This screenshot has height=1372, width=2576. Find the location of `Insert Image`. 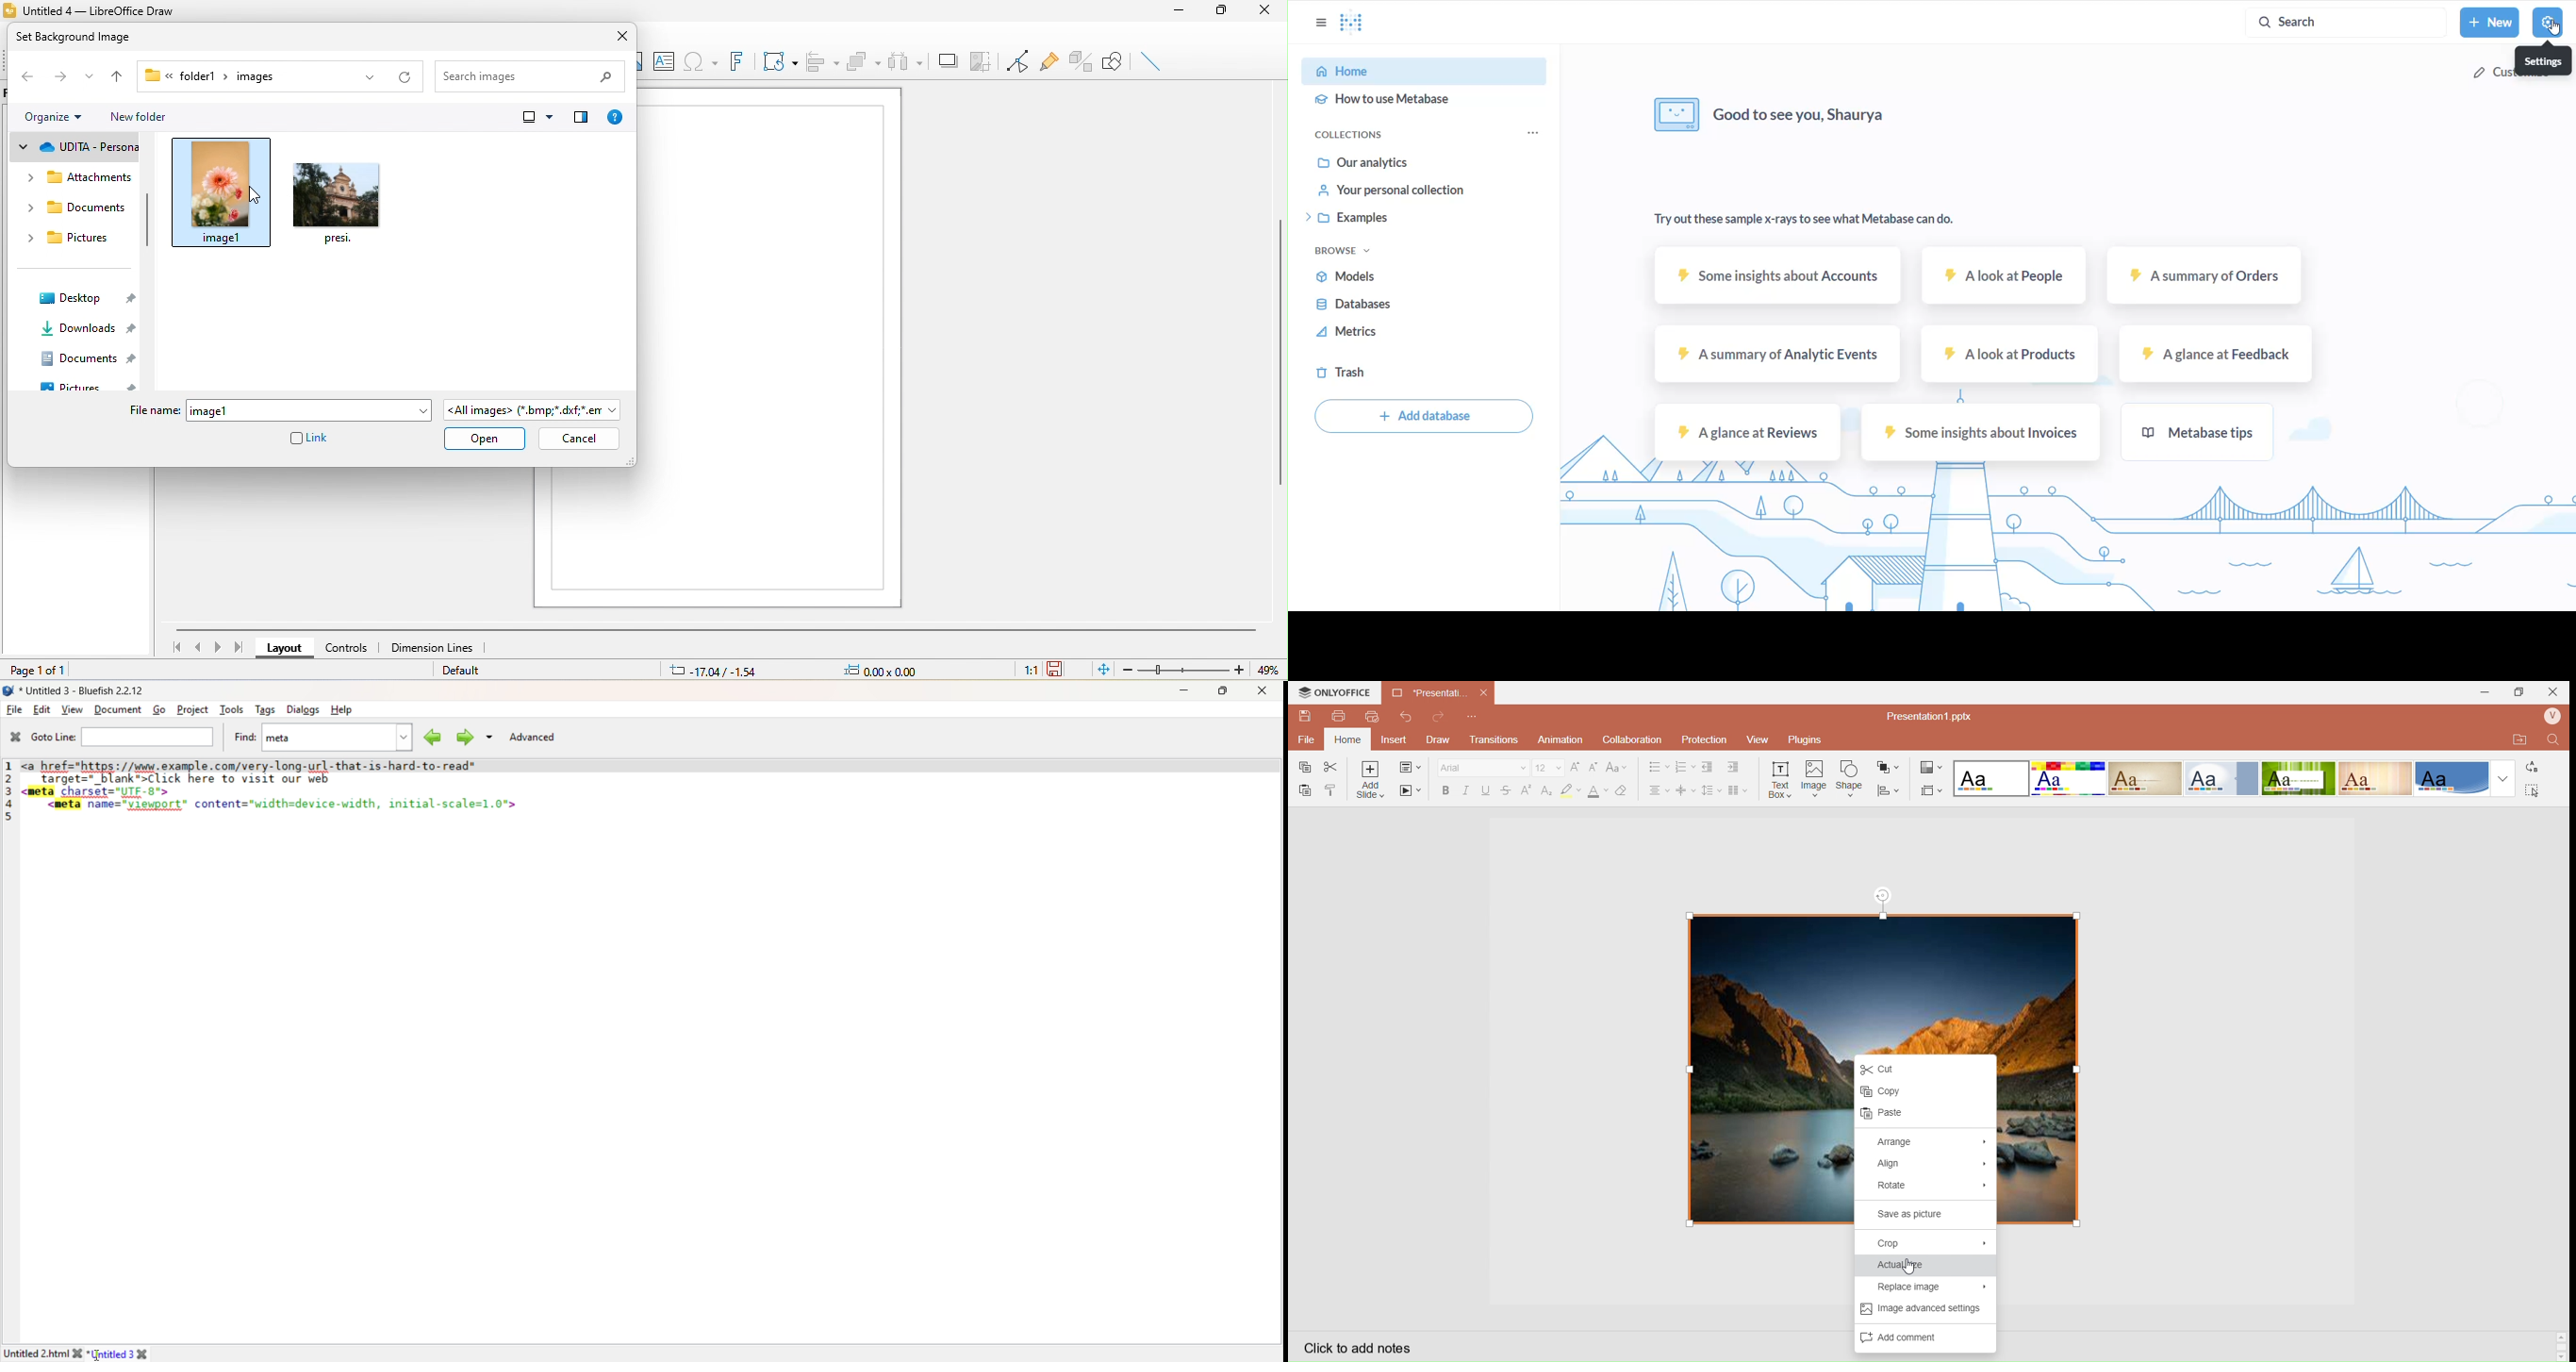

Insert Image is located at coordinates (1814, 780).